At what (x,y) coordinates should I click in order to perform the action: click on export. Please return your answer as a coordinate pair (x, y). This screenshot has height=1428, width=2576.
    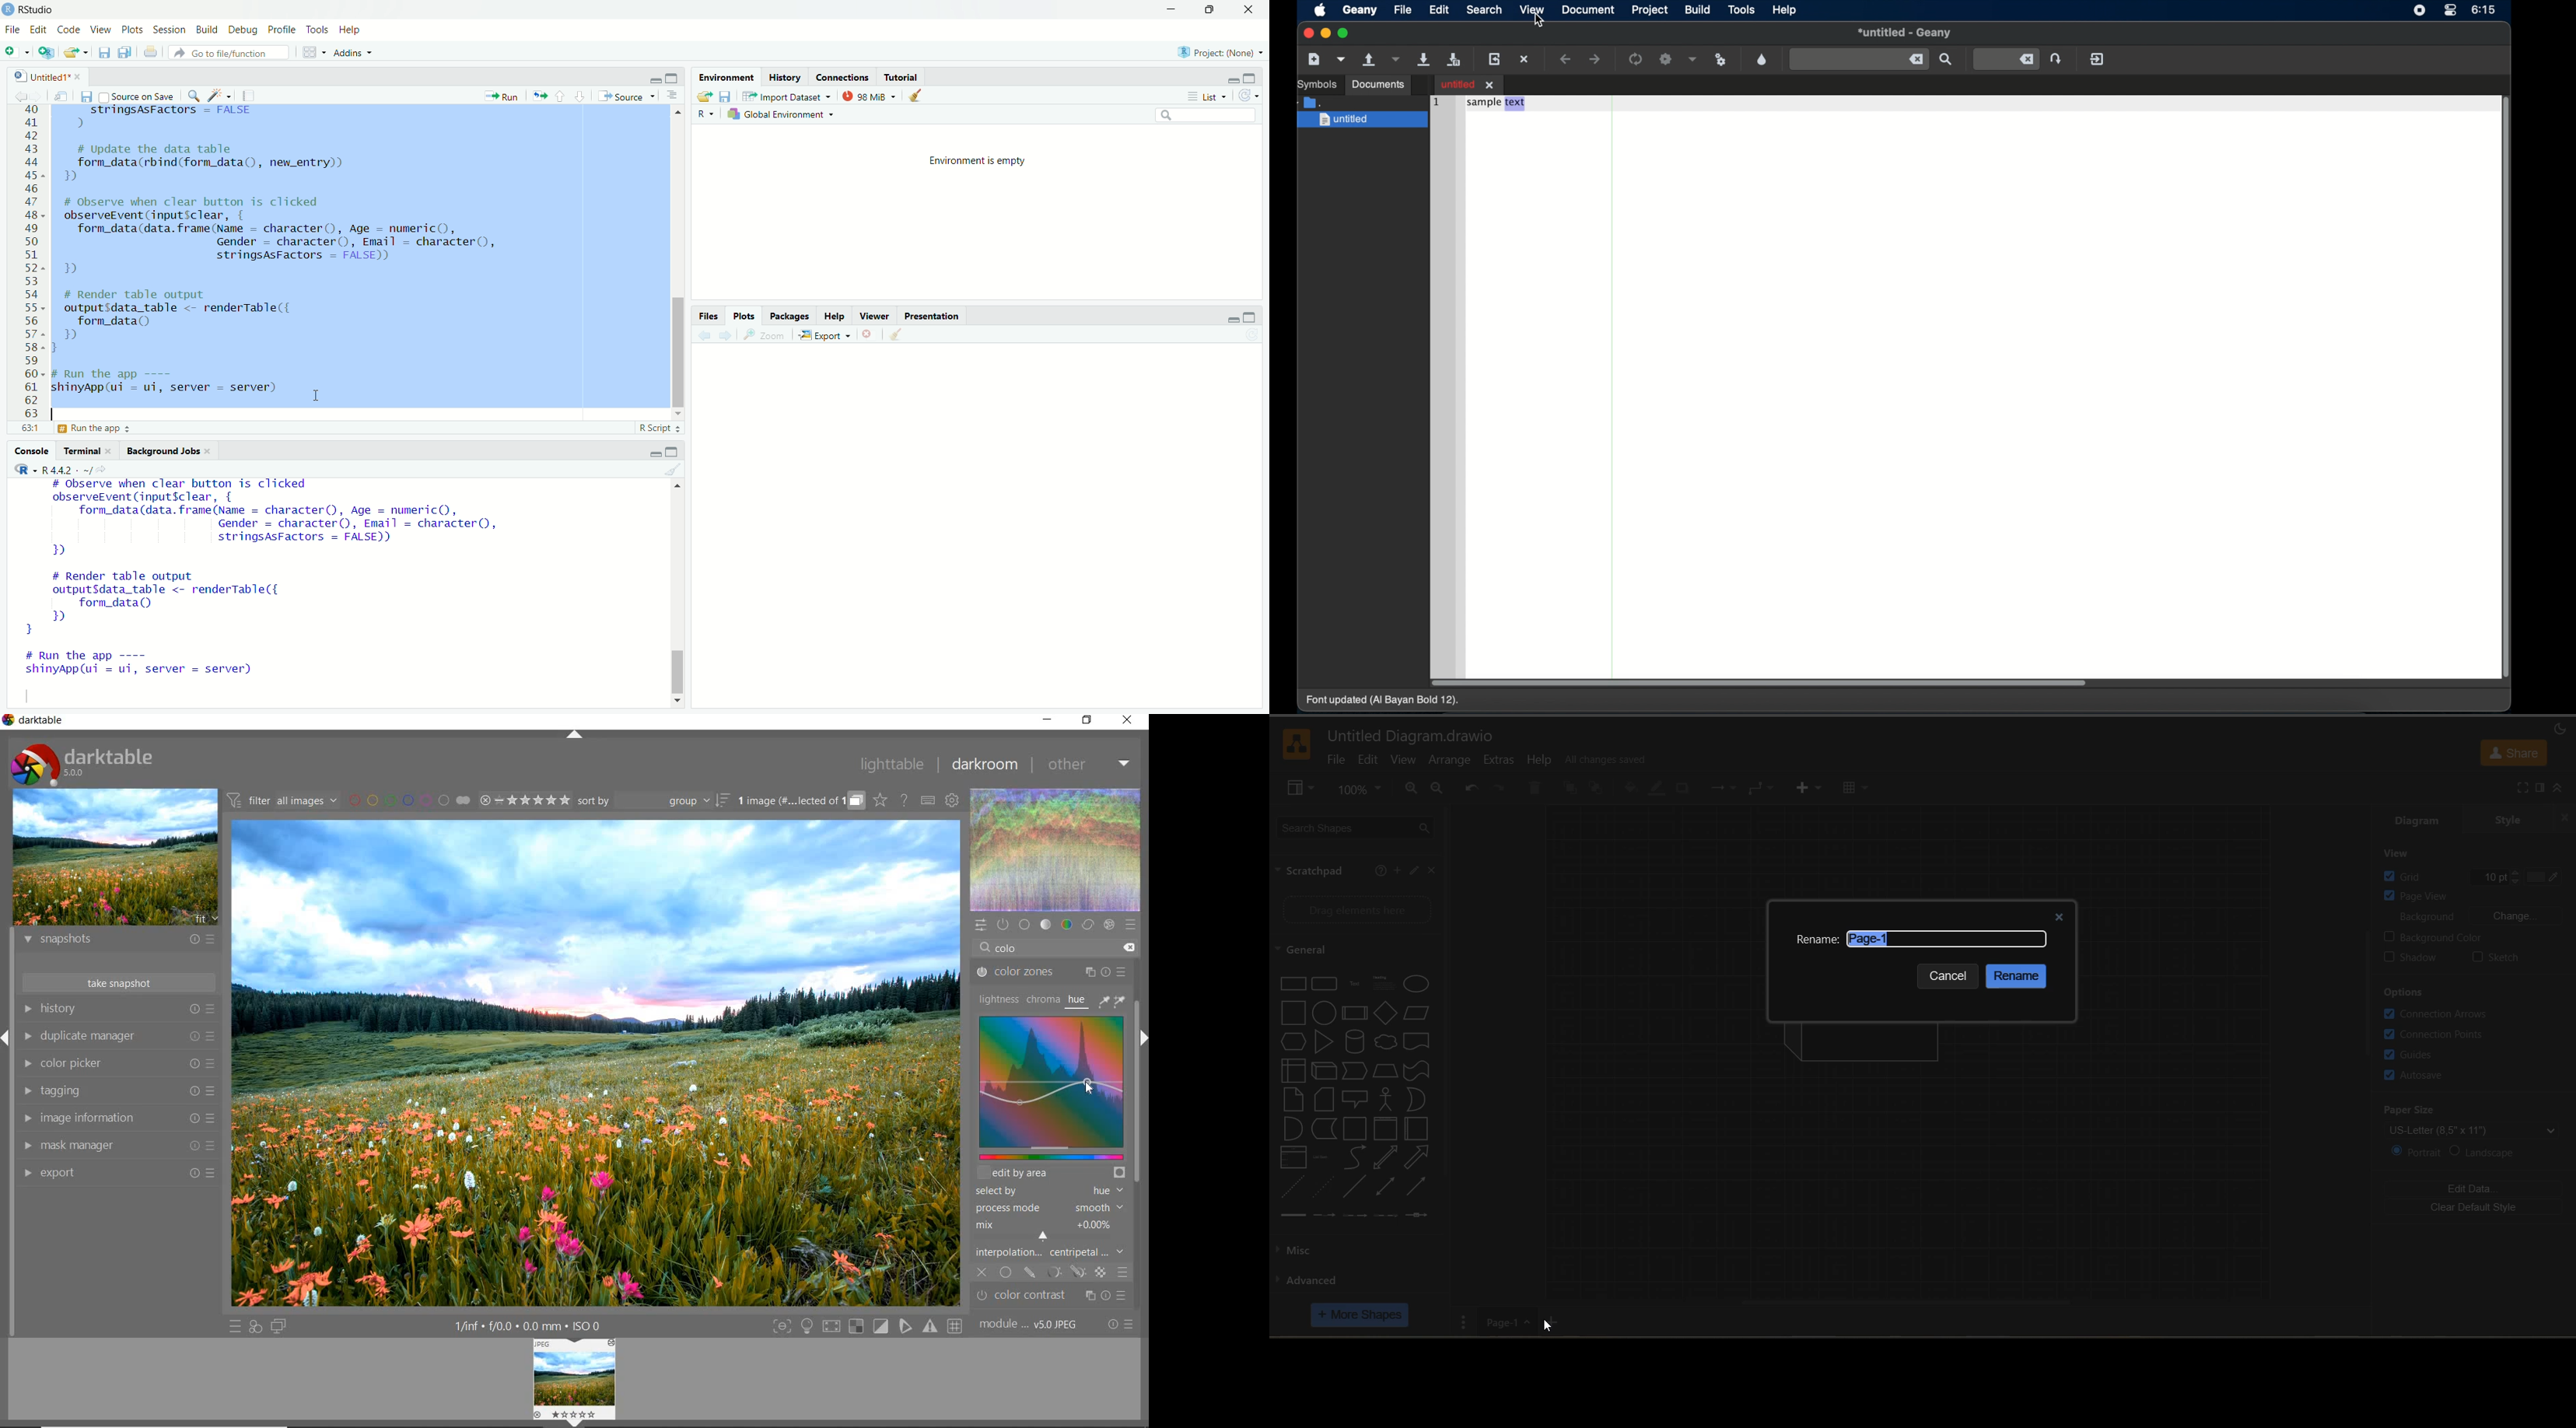
    Looking at the image, I should click on (117, 1172).